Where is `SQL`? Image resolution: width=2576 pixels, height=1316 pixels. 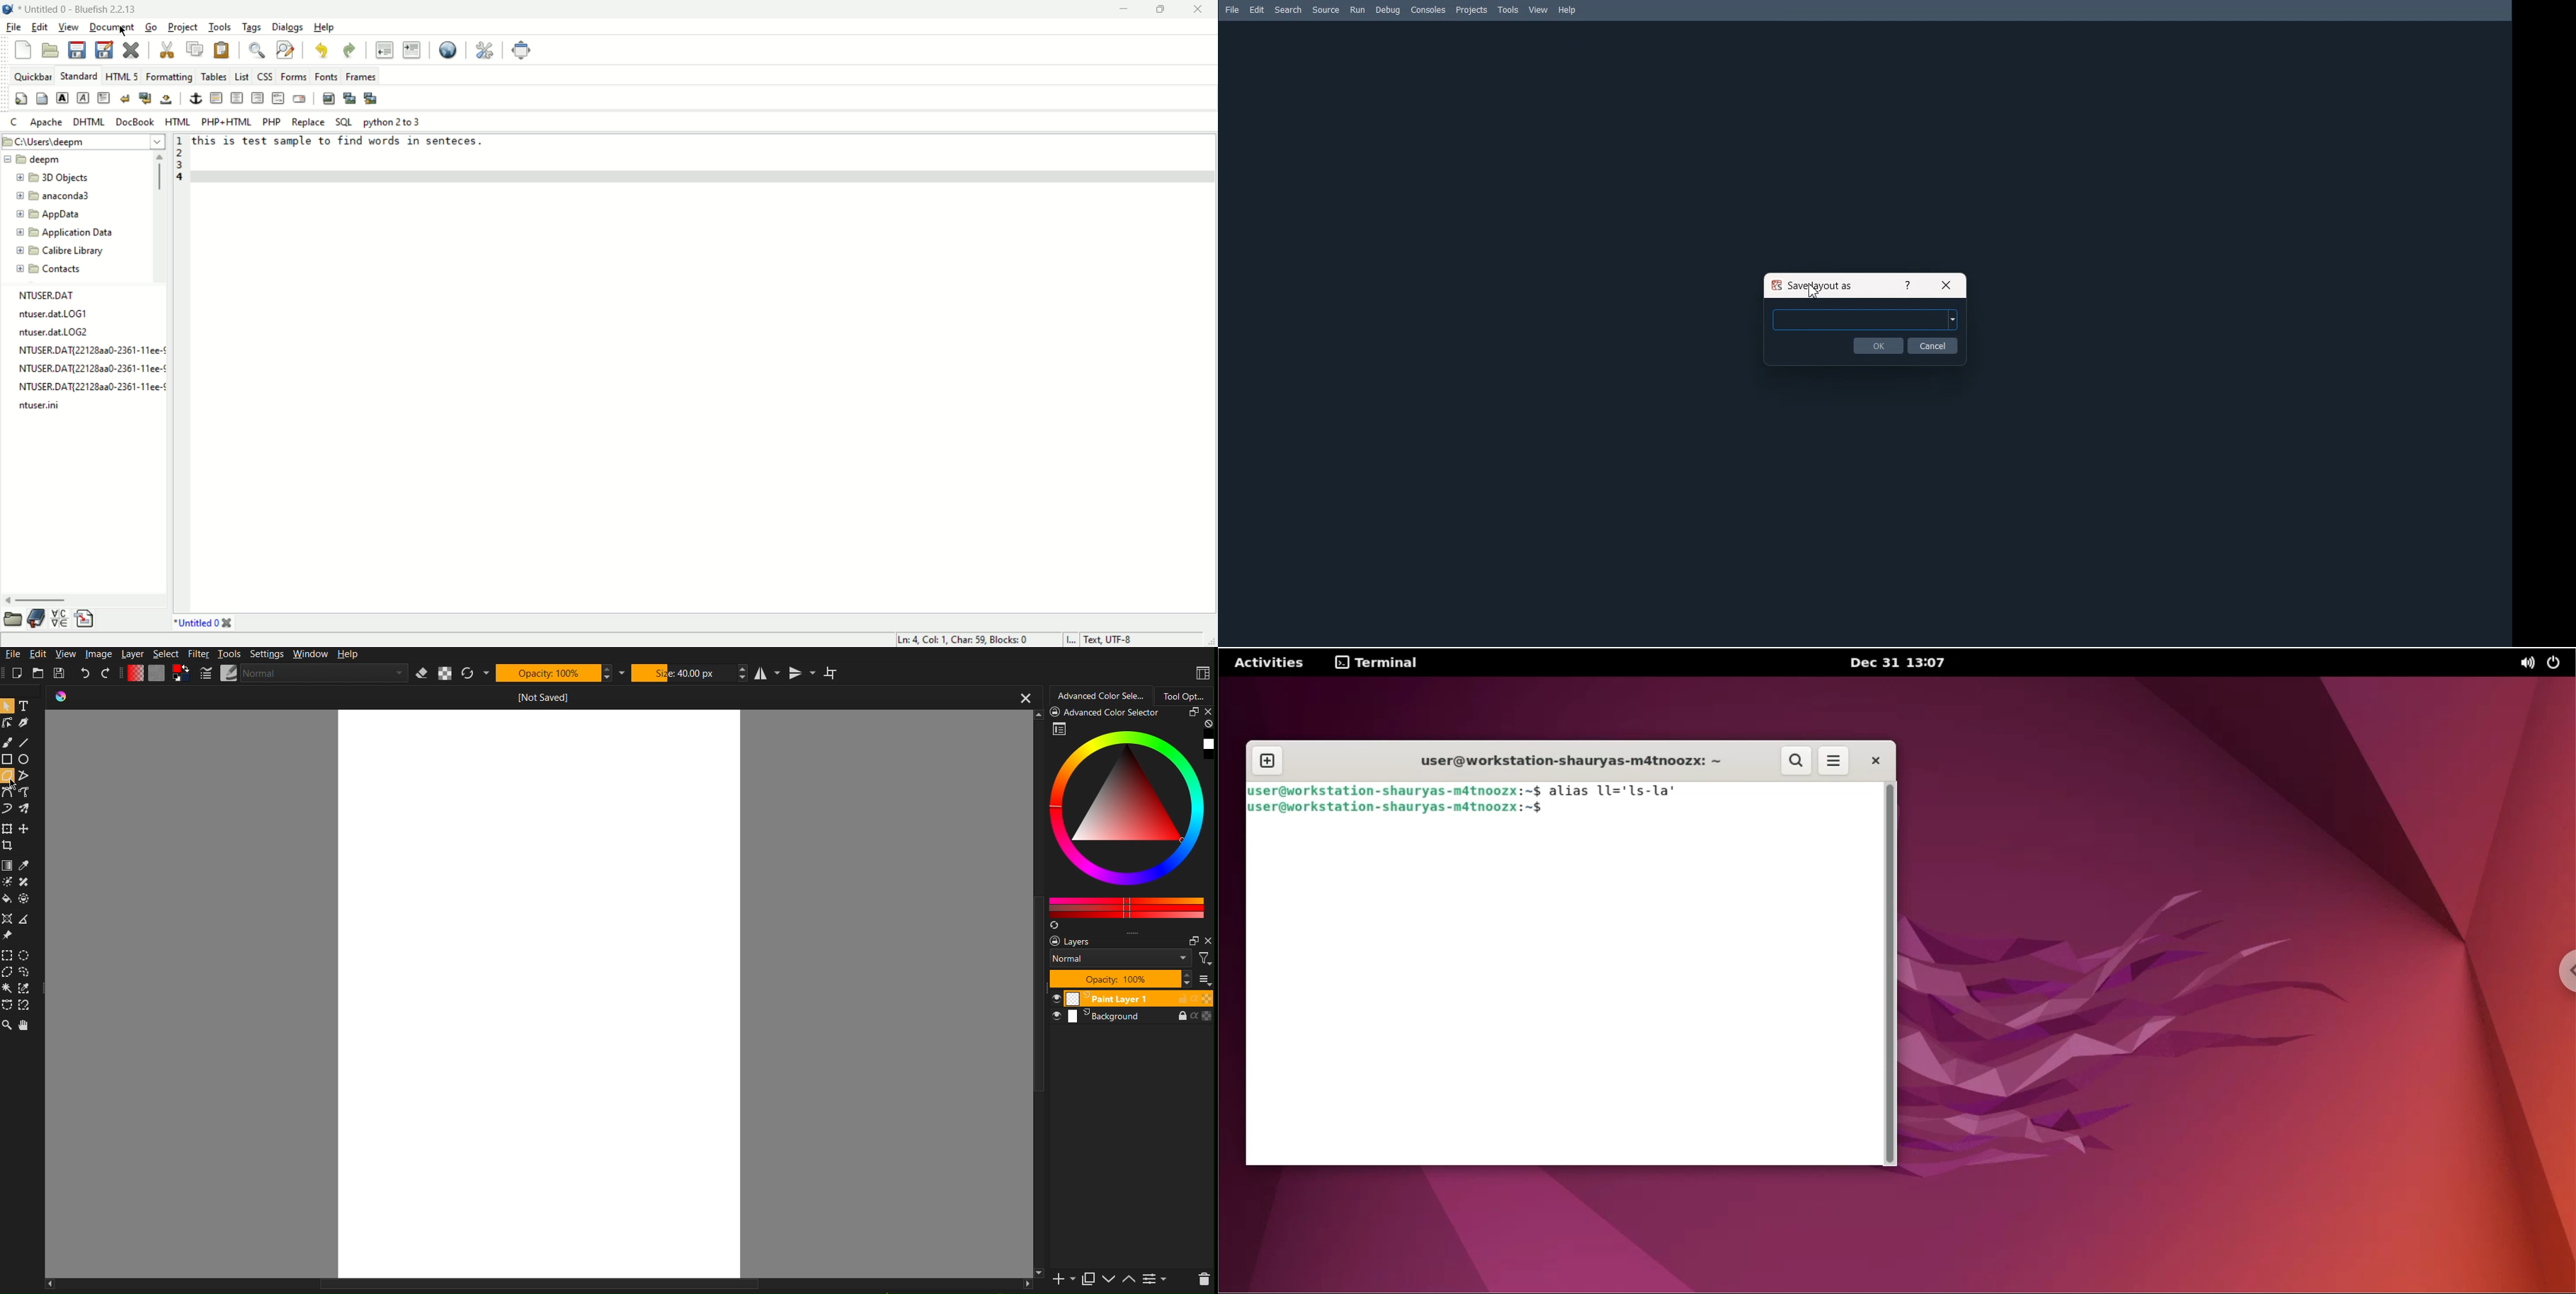
SQL is located at coordinates (344, 122).